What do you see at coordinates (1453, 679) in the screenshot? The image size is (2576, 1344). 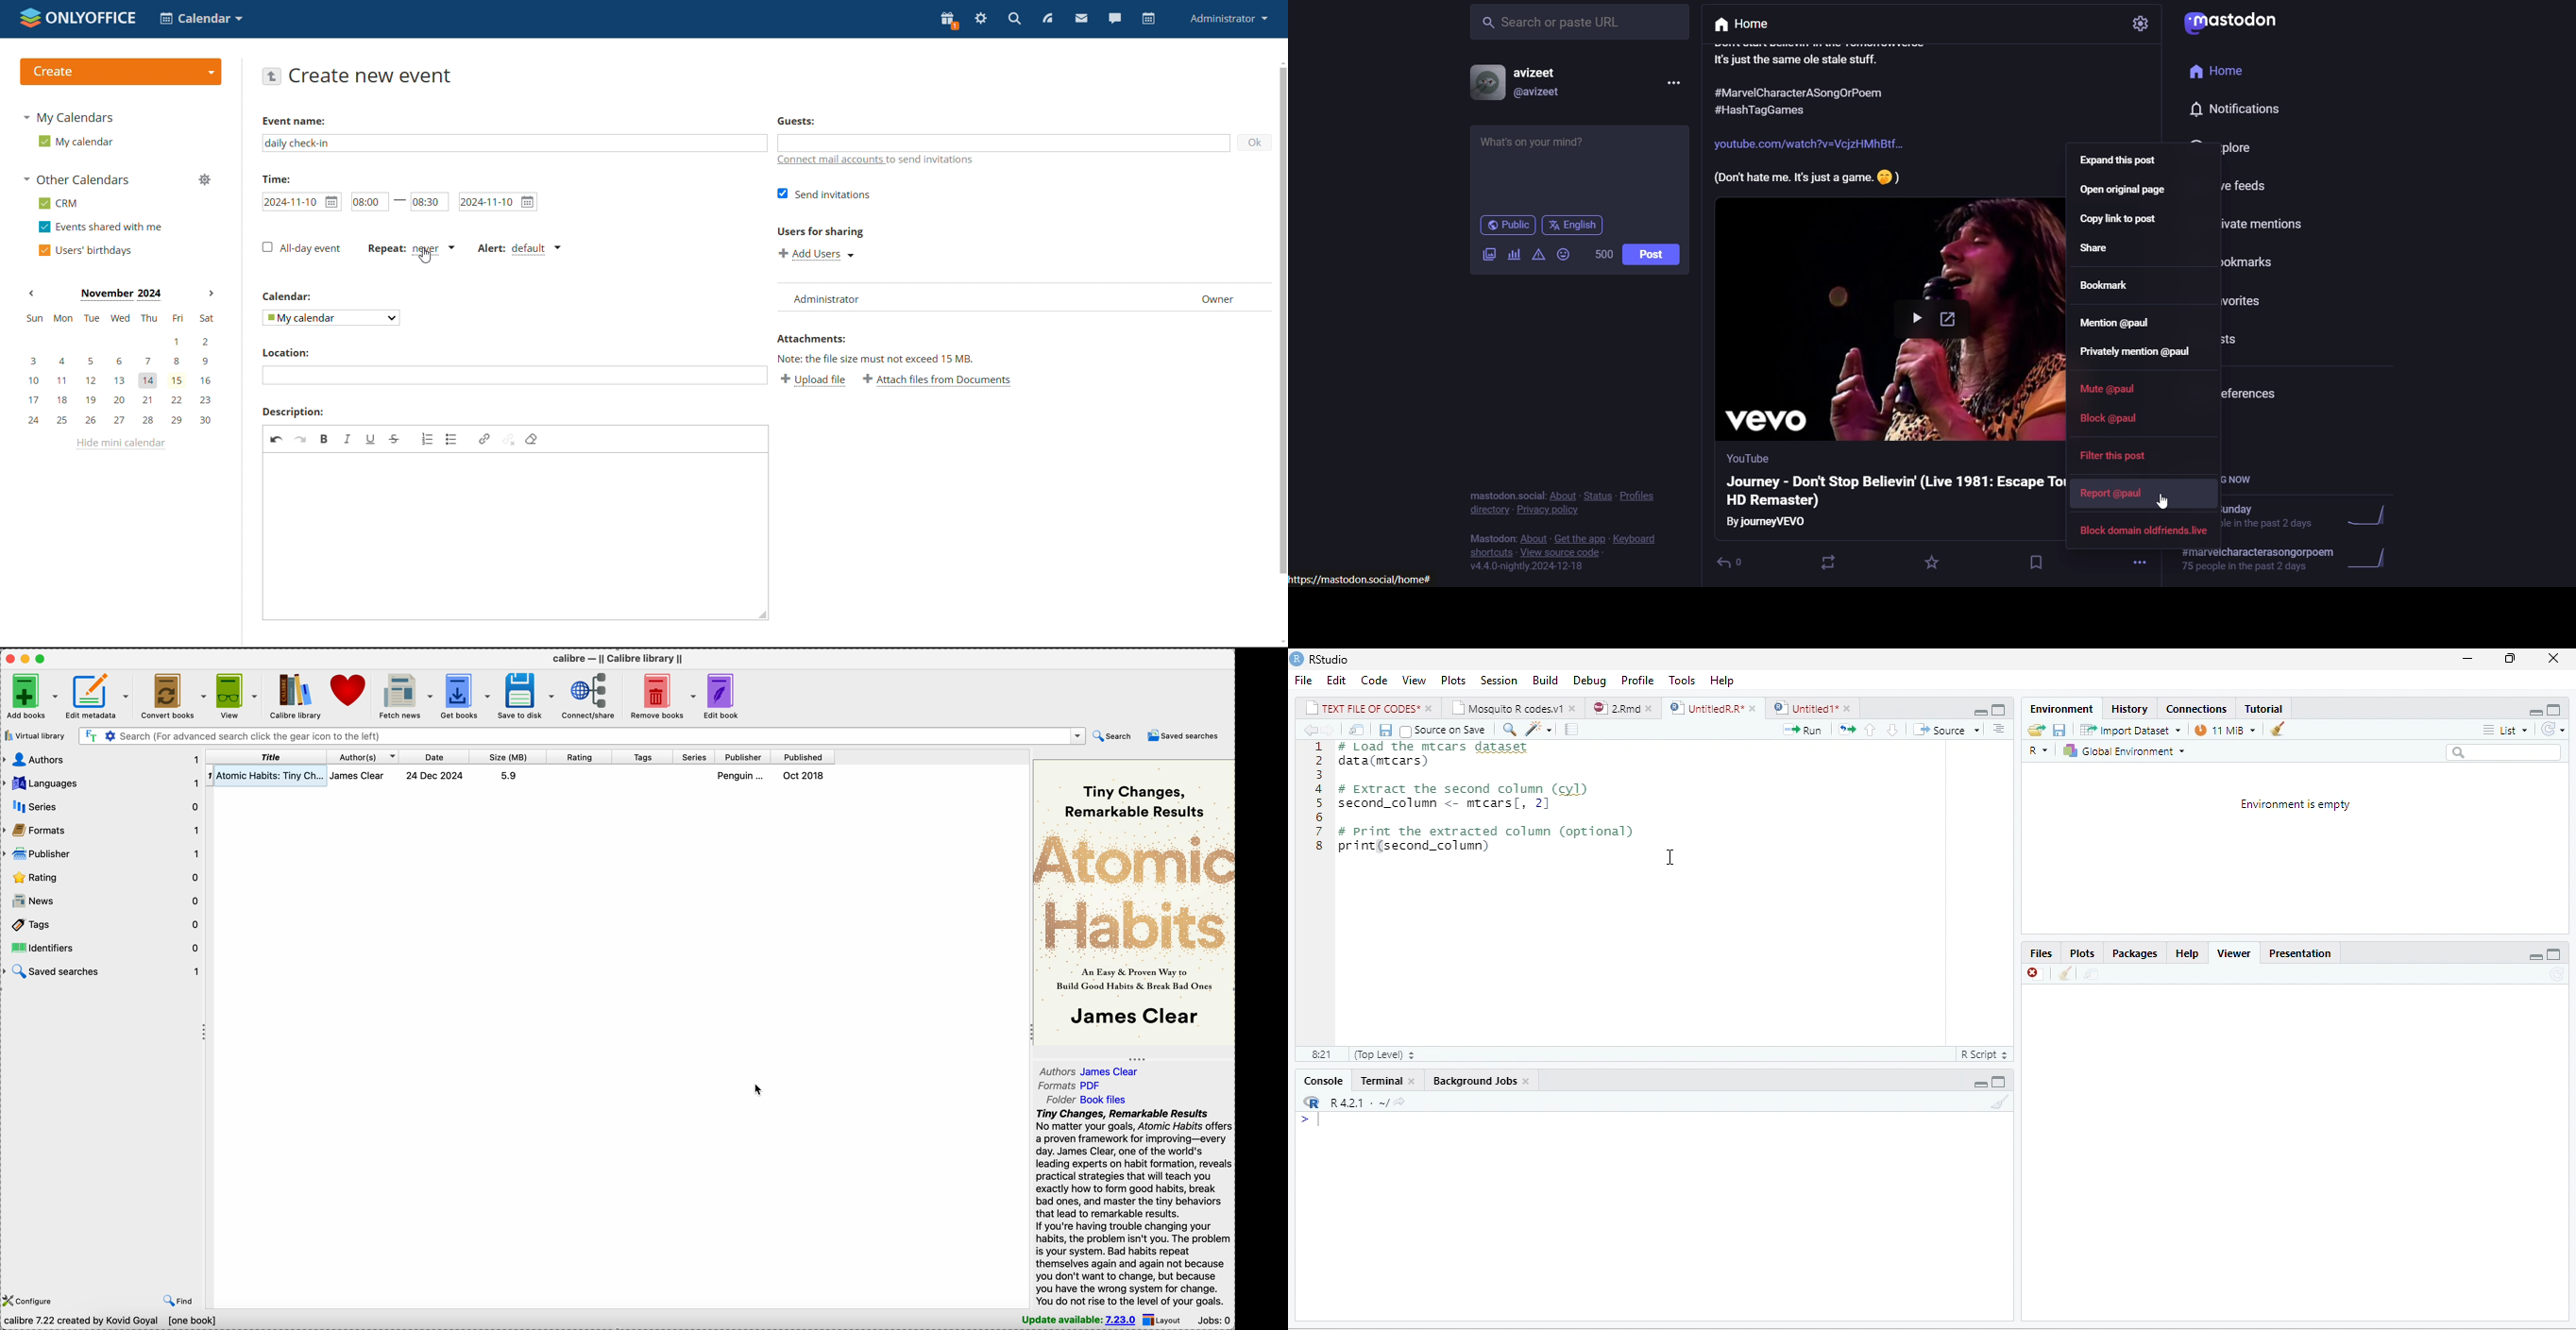 I see `Plots` at bounding box center [1453, 679].